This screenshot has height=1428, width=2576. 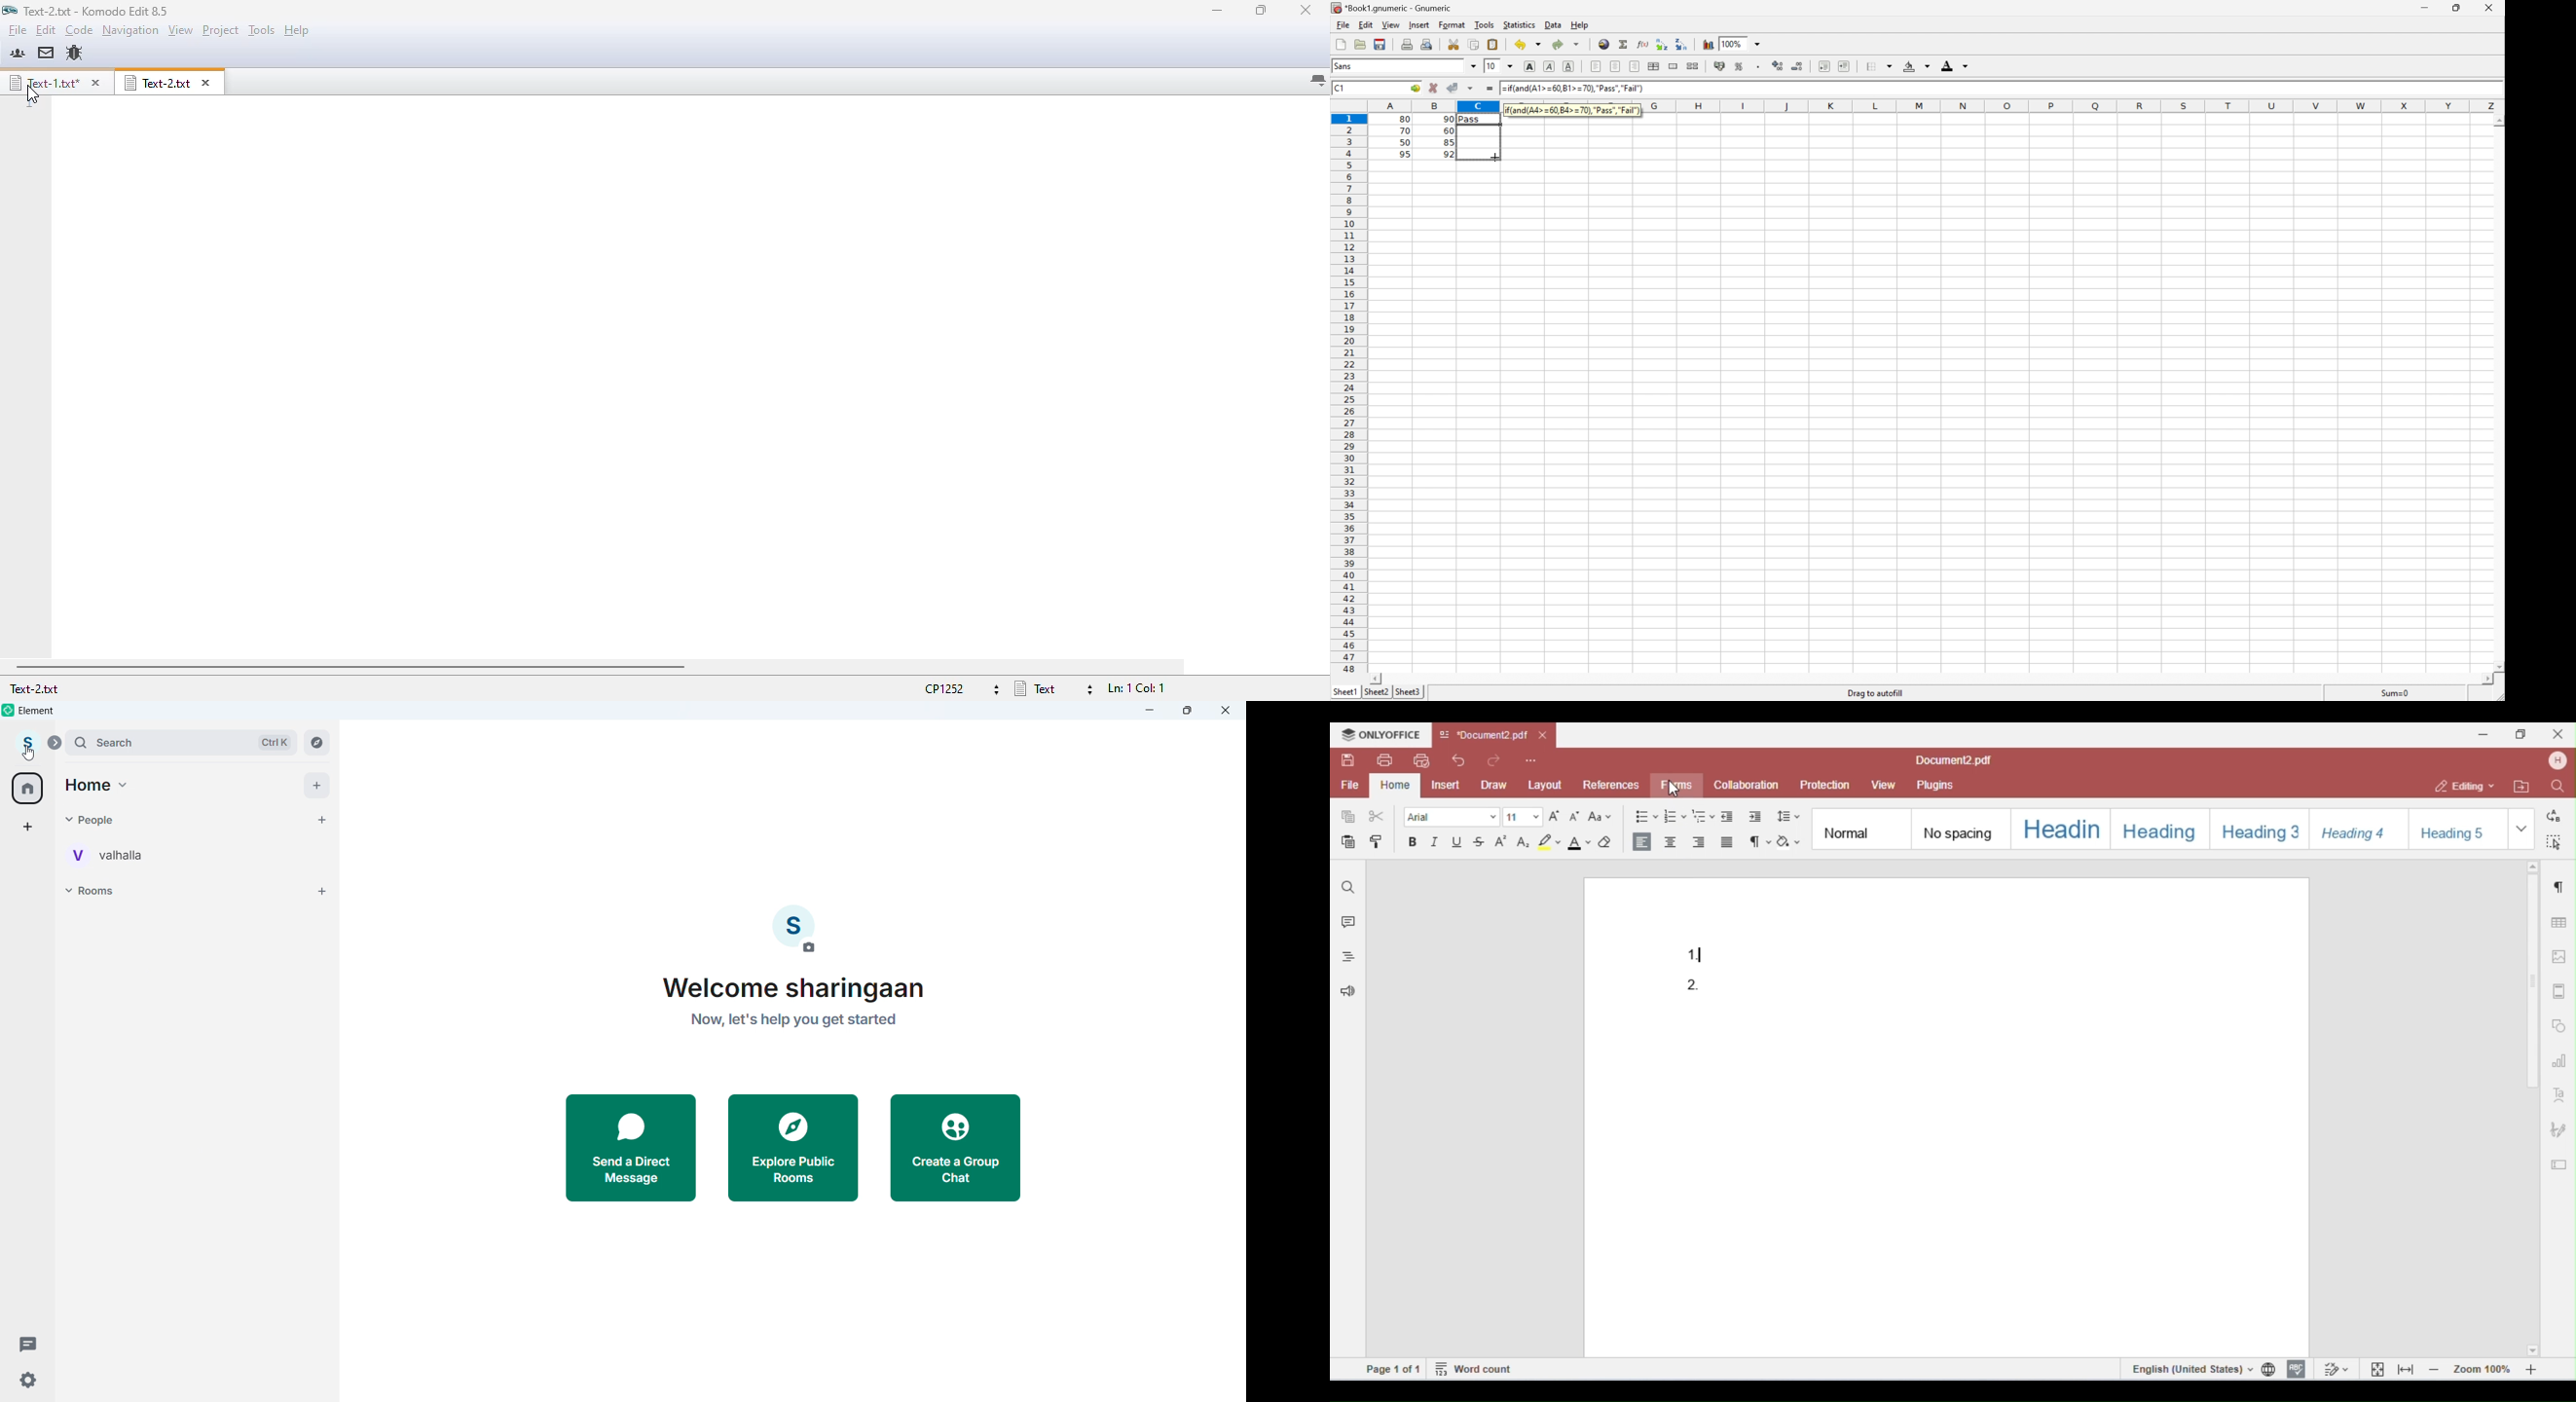 I want to click on Drop Down, so click(x=1474, y=67).